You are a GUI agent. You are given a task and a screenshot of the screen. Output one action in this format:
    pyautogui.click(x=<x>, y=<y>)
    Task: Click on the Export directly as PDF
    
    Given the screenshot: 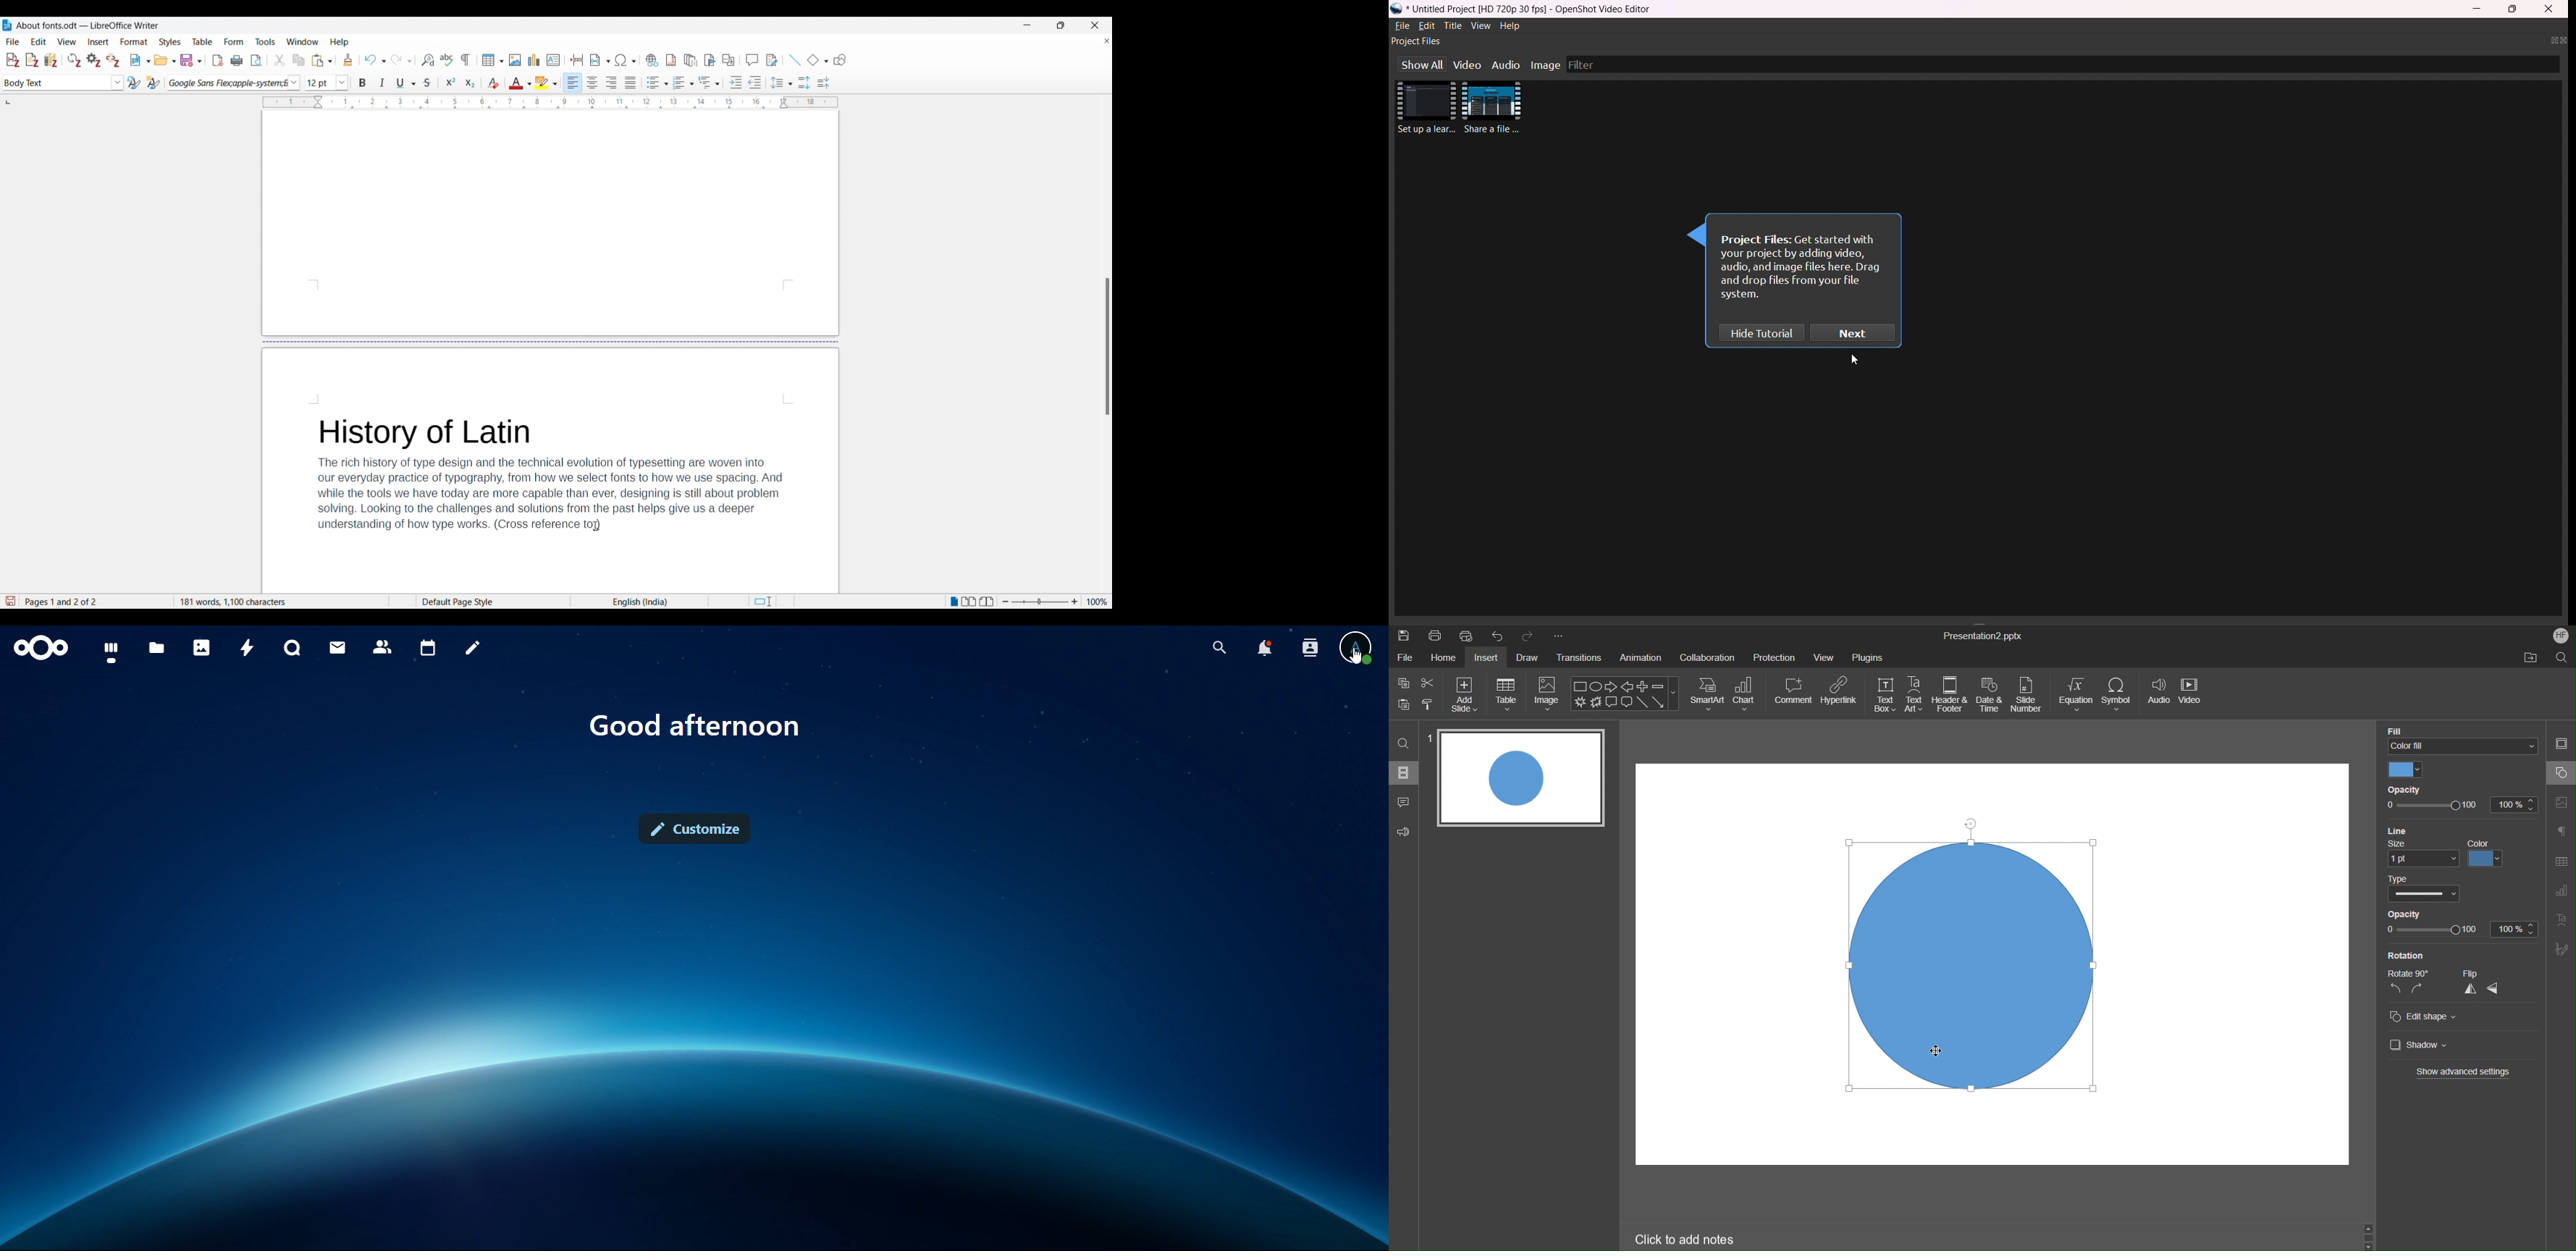 What is the action you would take?
    pyautogui.click(x=218, y=61)
    